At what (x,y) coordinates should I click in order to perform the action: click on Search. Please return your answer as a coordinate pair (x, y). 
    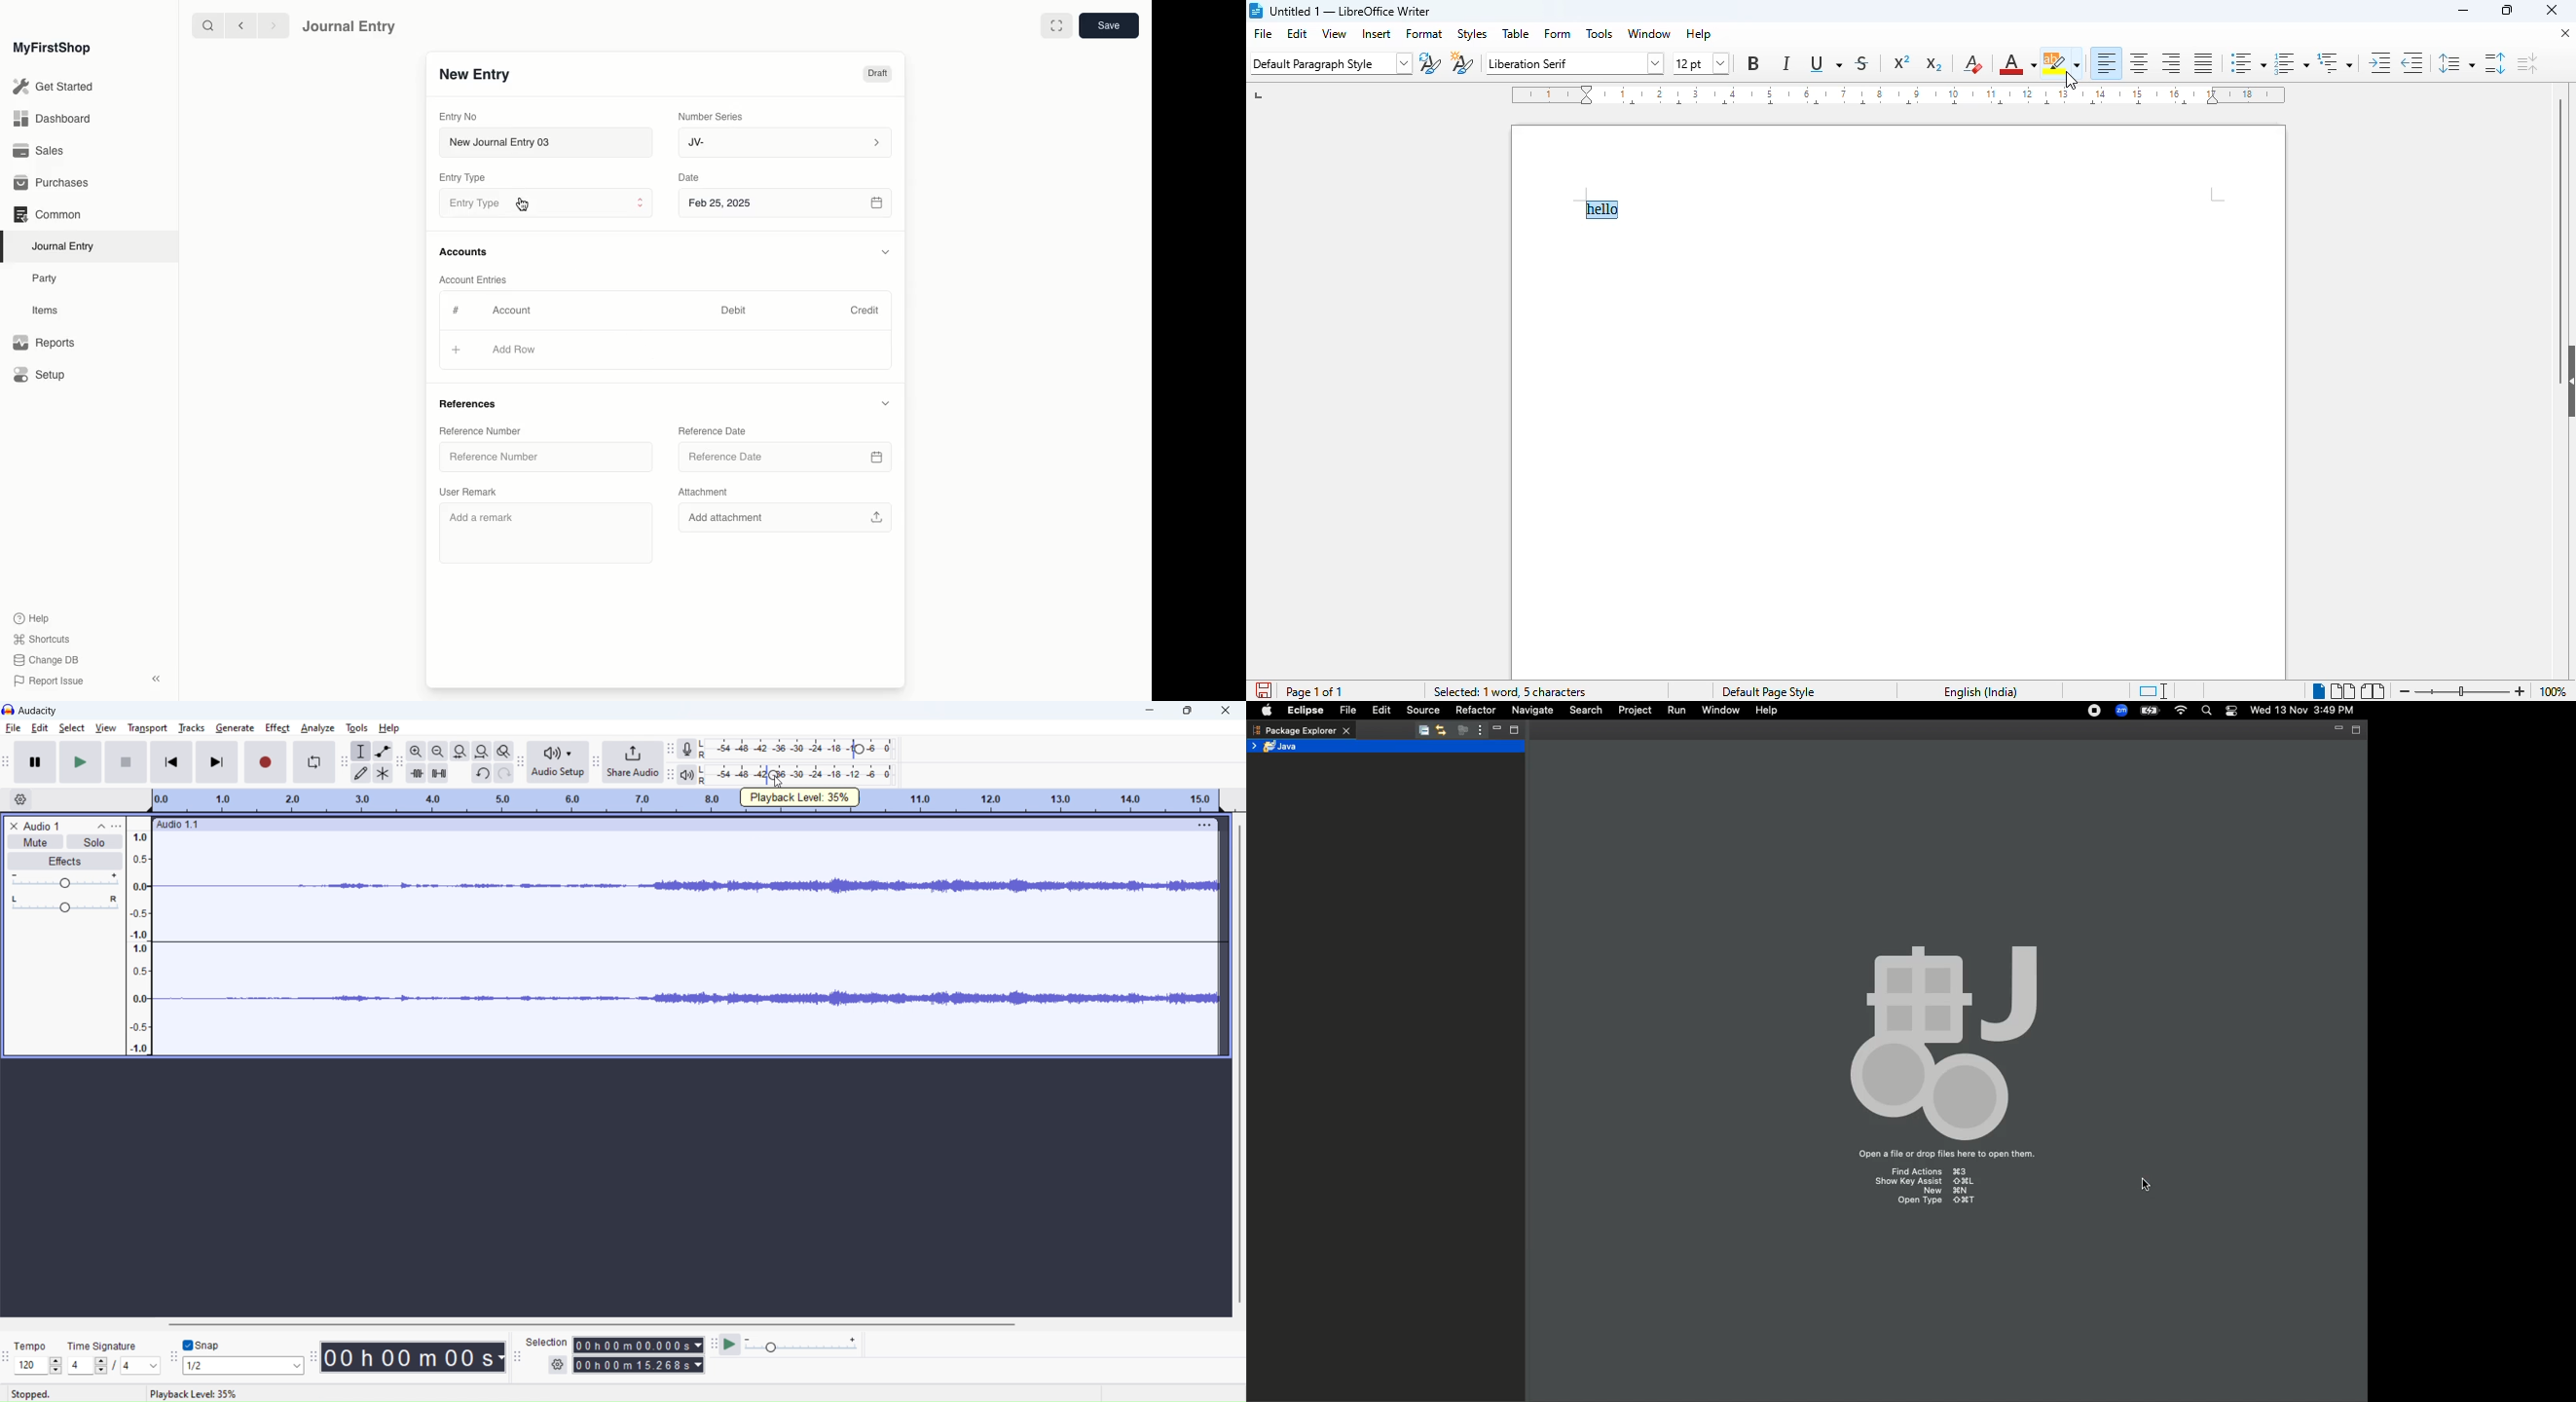
    Looking at the image, I should click on (2207, 712).